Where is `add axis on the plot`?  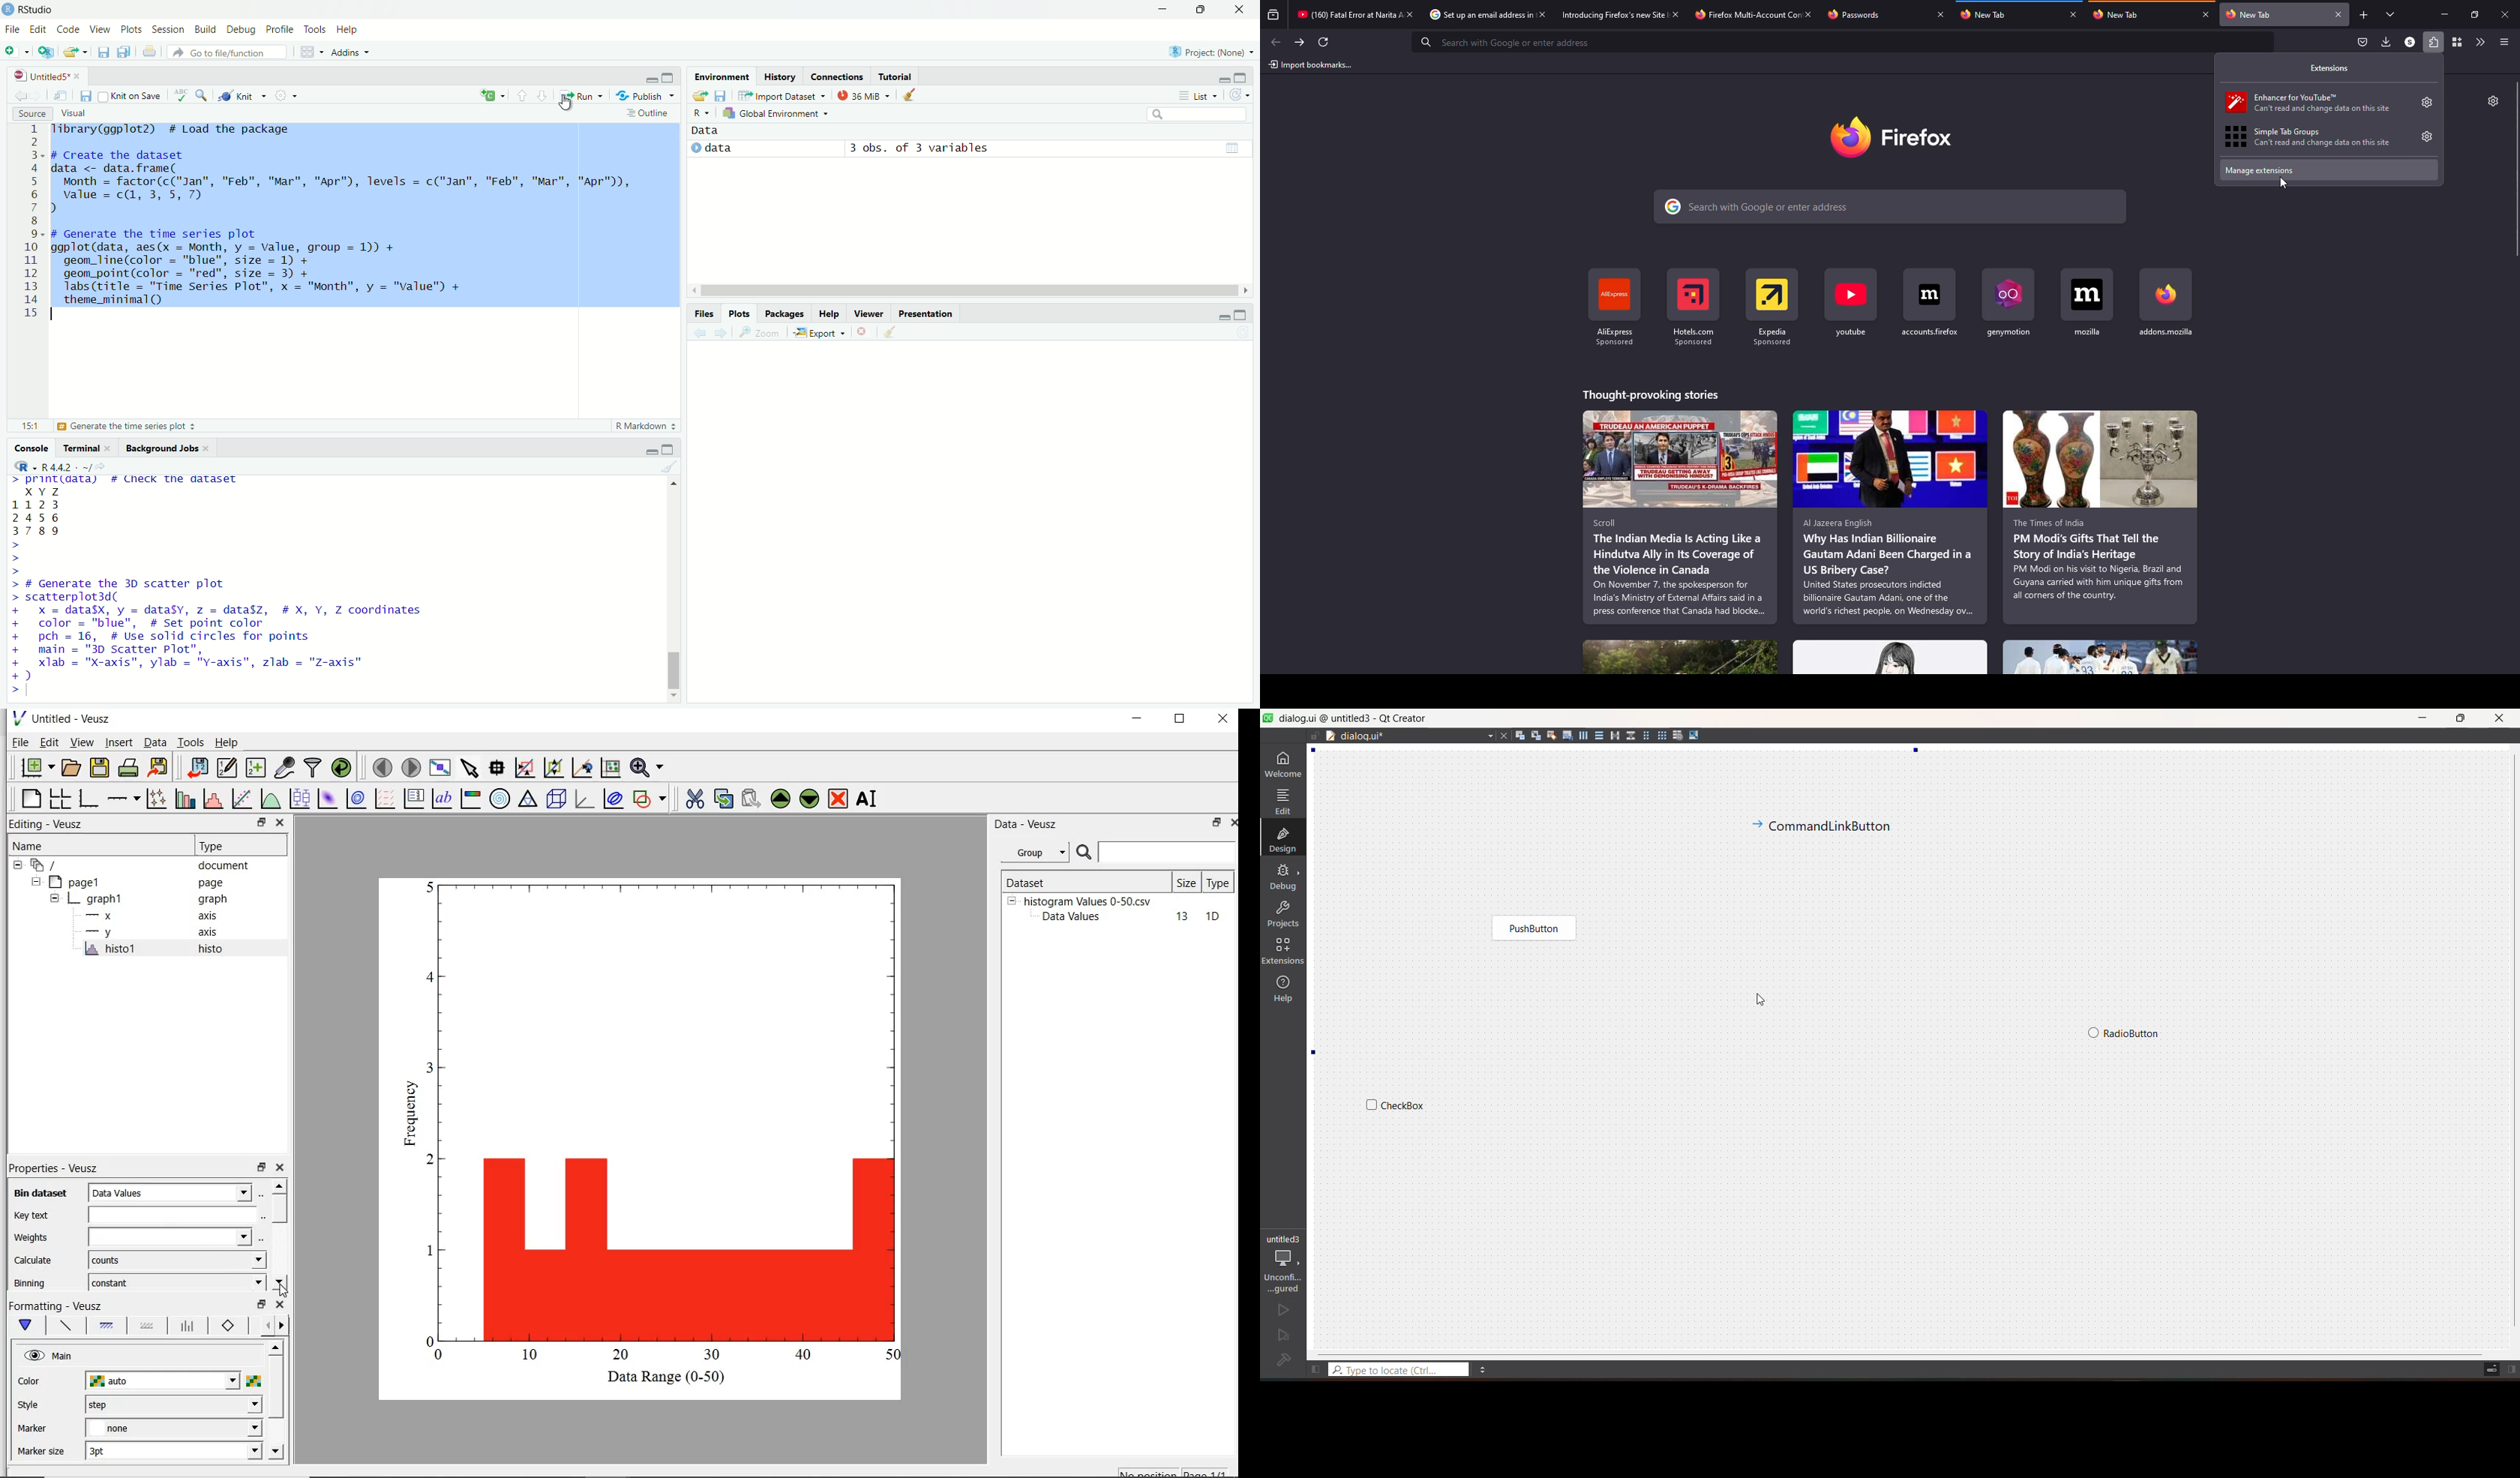 add axis on the plot is located at coordinates (123, 797).